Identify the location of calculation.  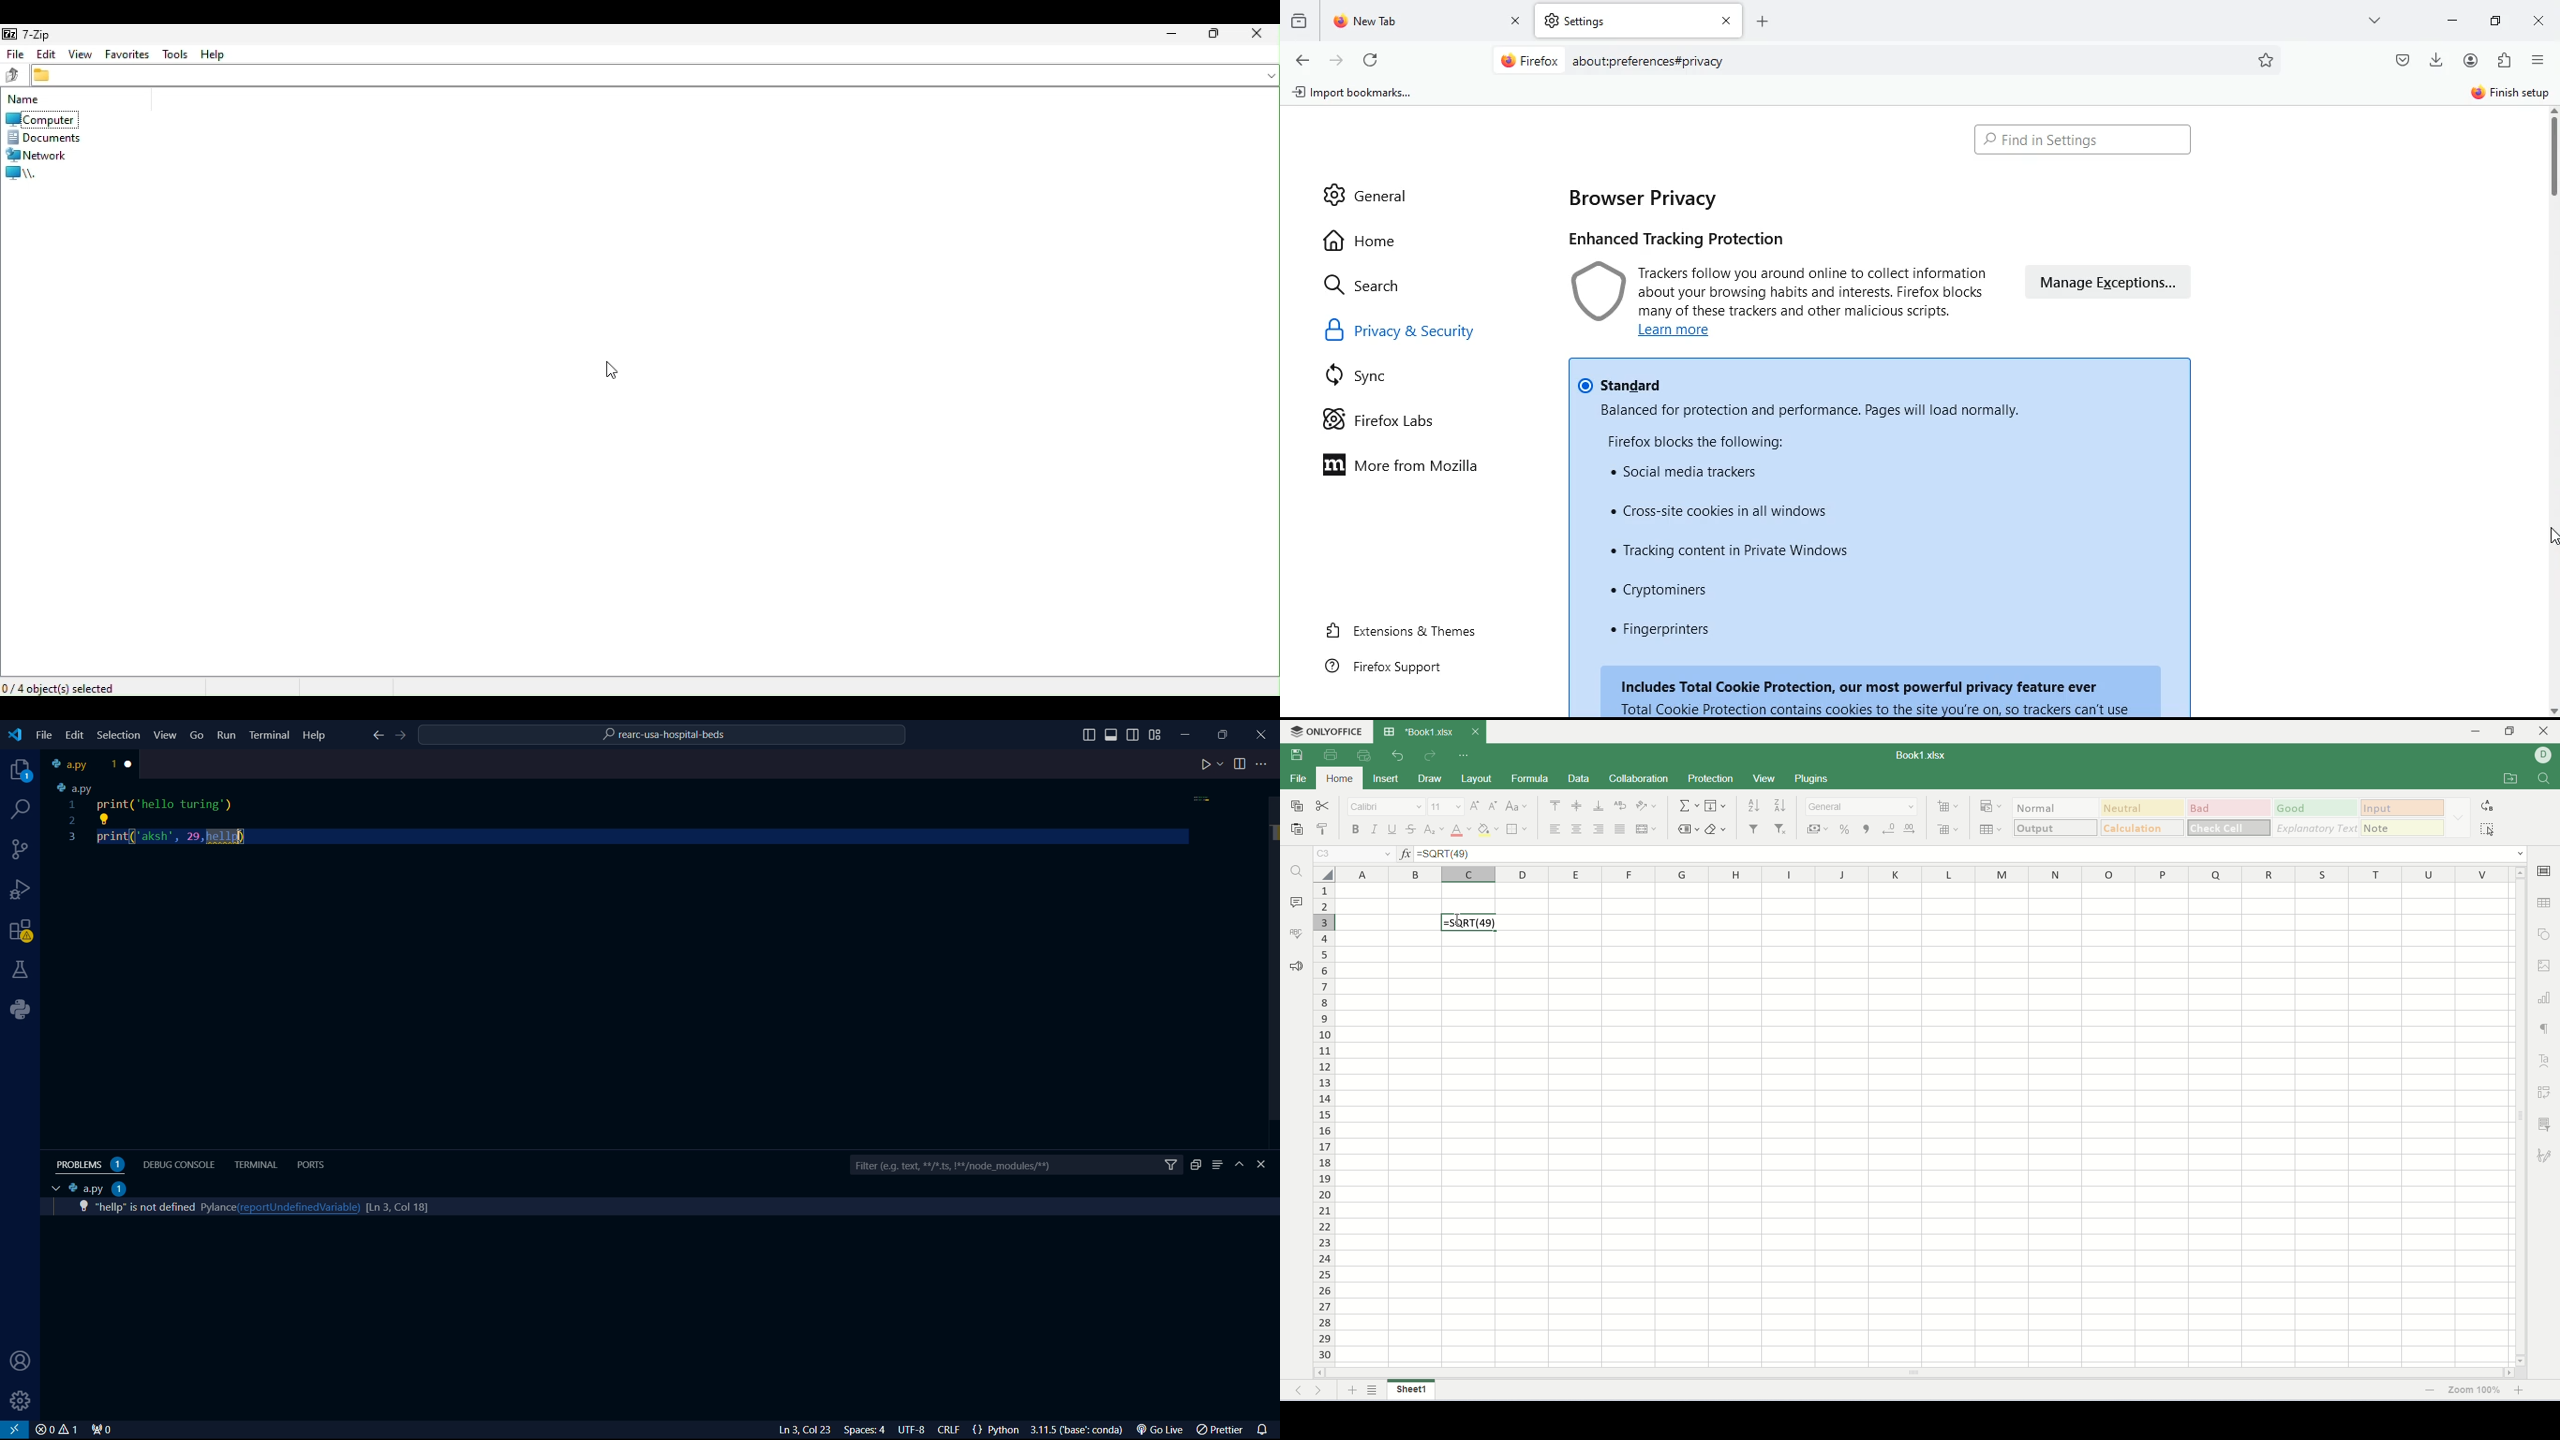
(2145, 827).